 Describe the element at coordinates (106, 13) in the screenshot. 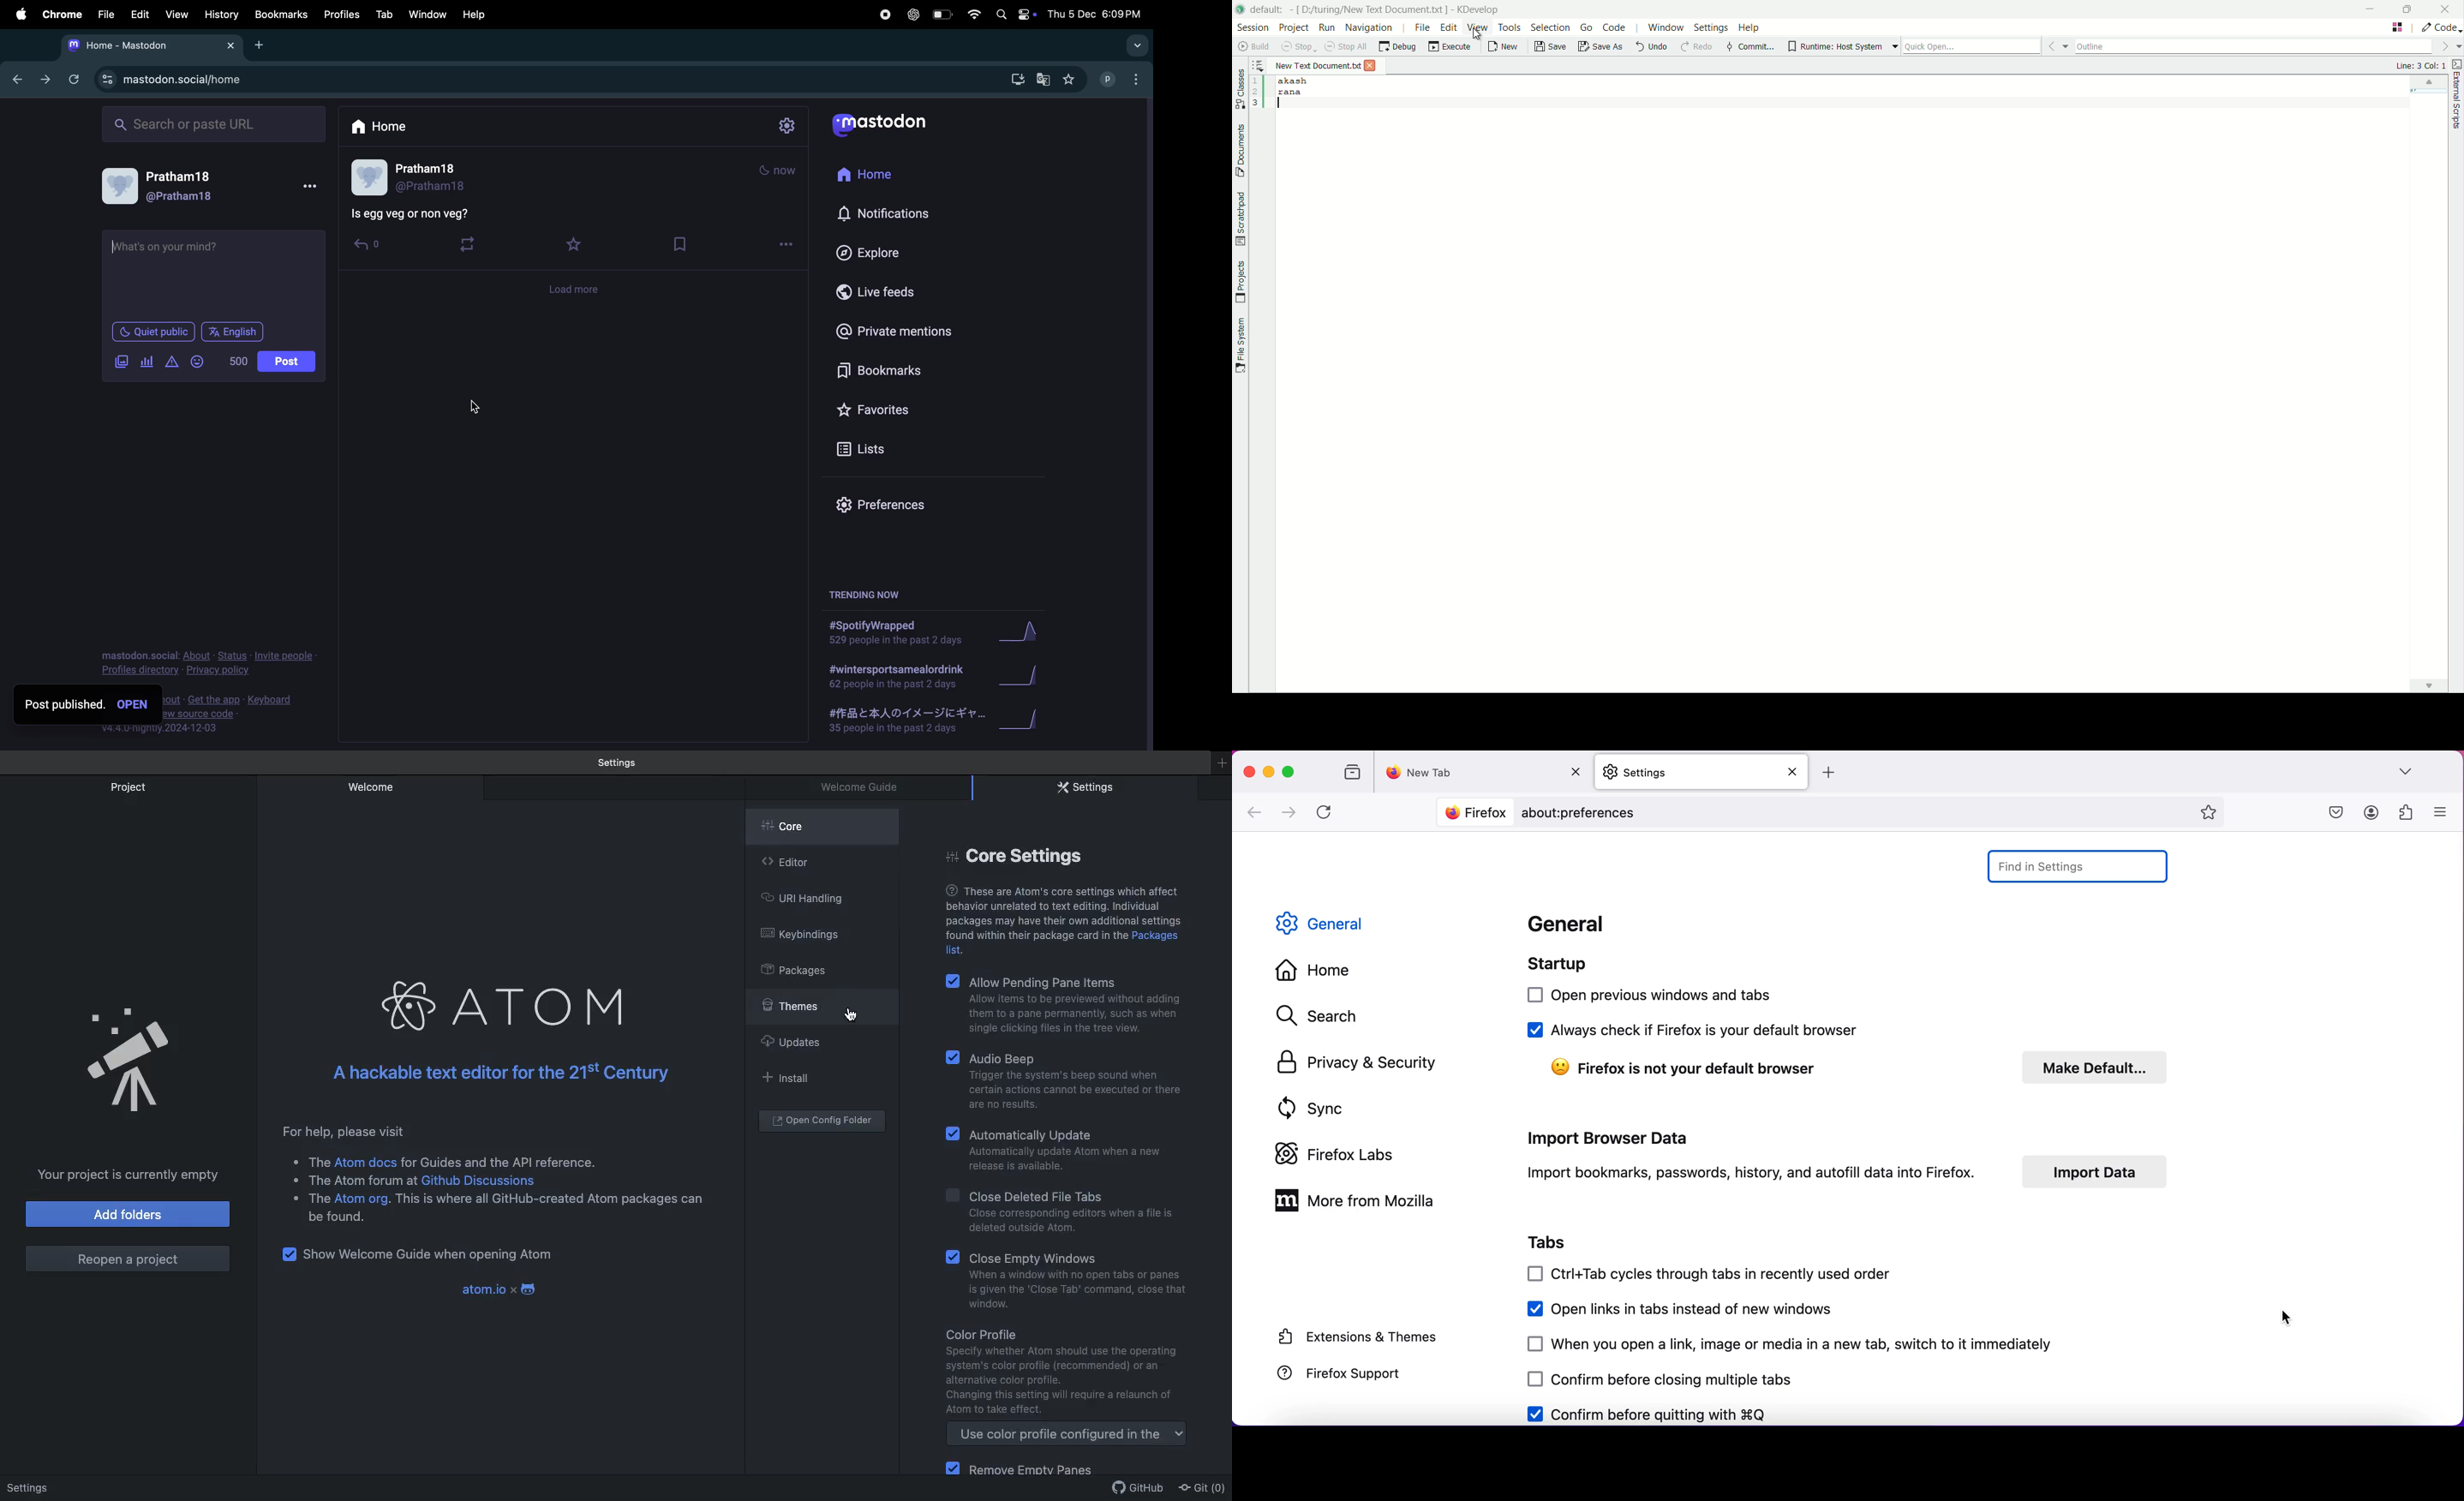

I see `file` at that location.